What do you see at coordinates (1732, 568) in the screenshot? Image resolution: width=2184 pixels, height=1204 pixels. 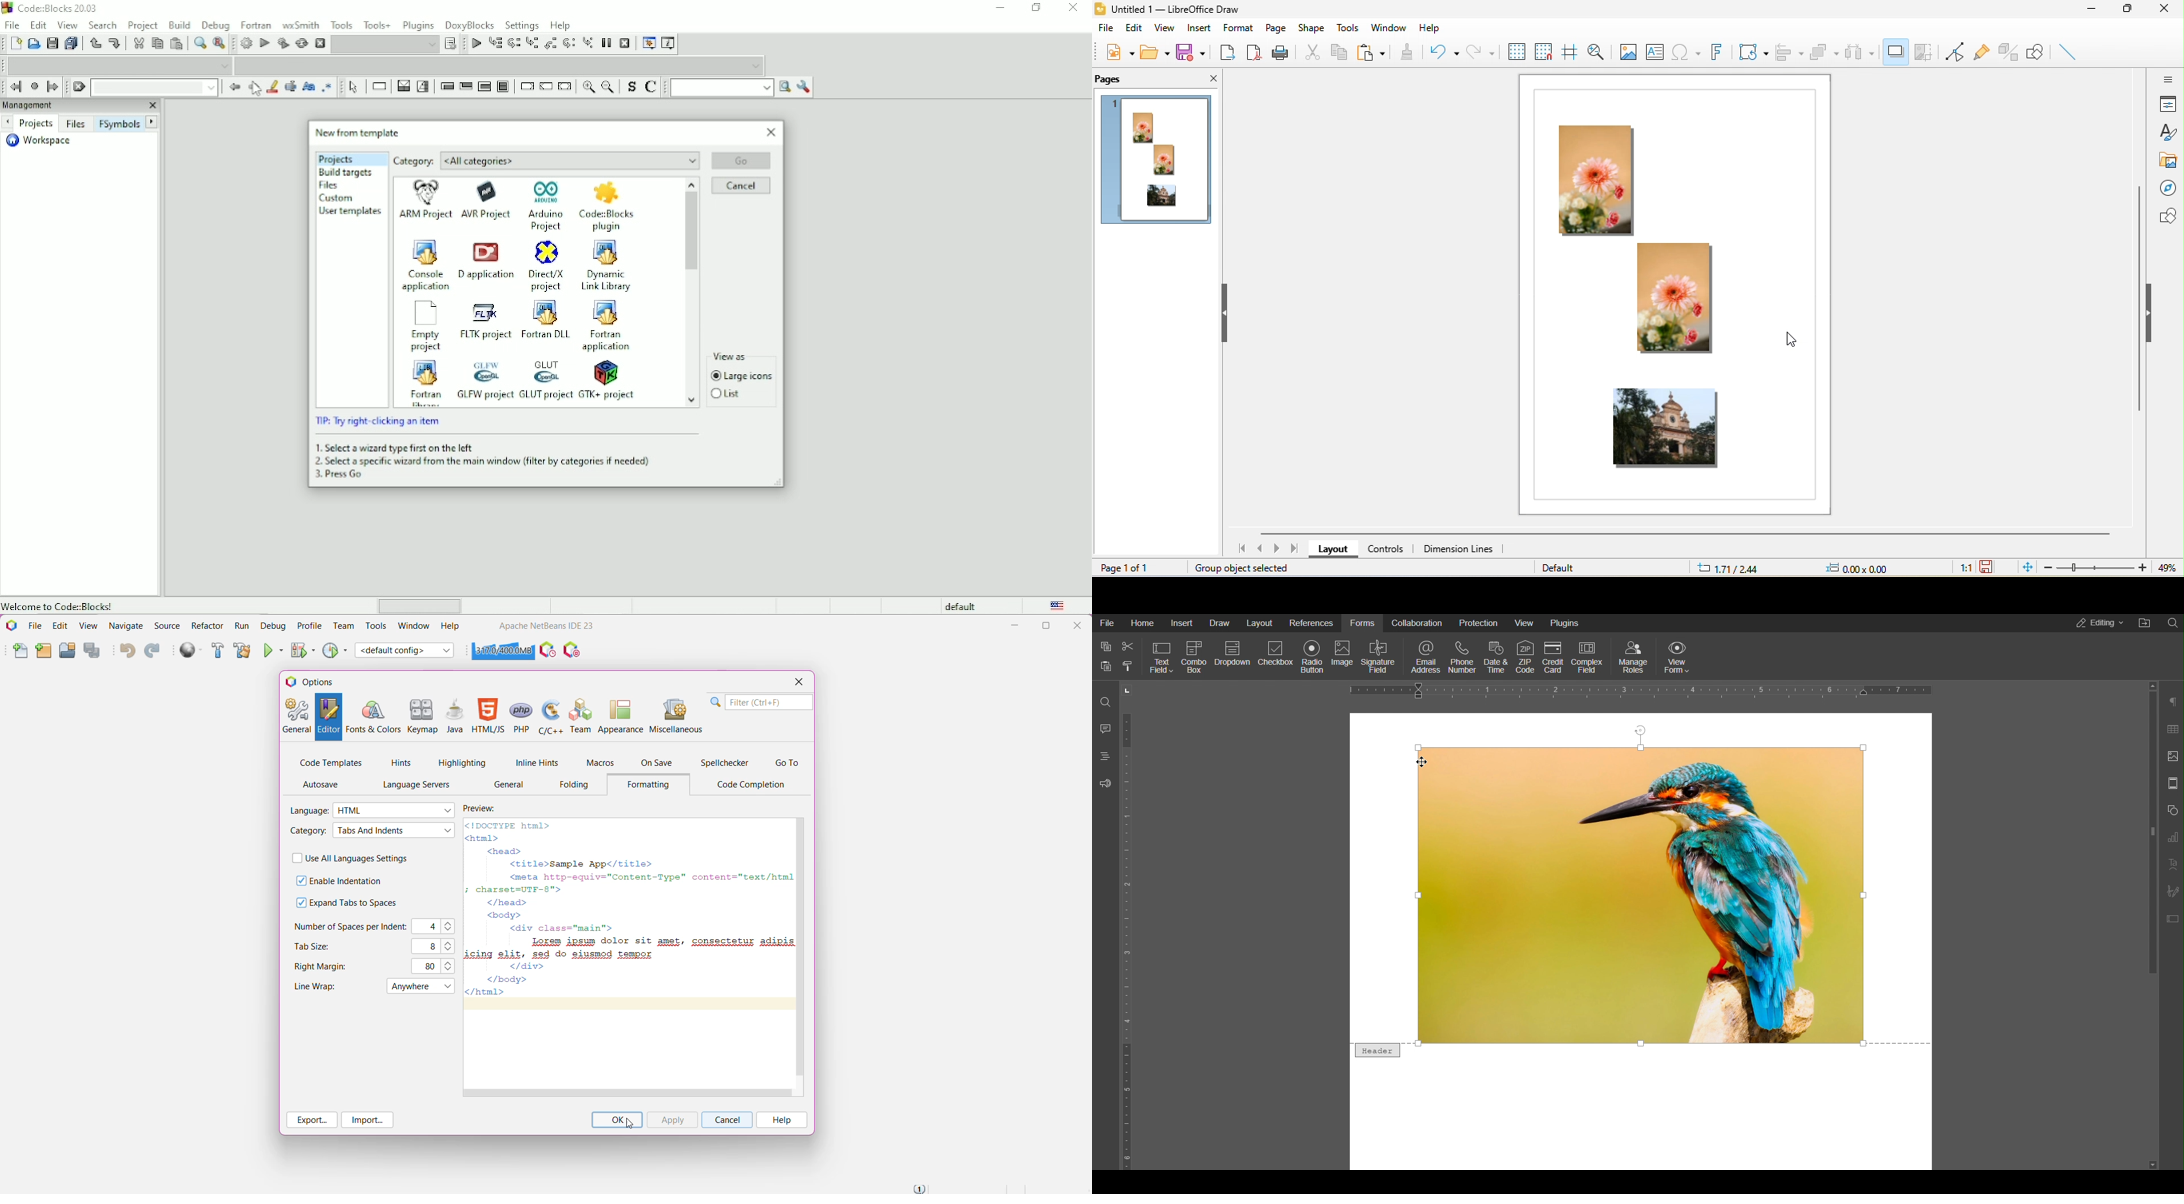 I see `1.71/2.44` at bounding box center [1732, 568].